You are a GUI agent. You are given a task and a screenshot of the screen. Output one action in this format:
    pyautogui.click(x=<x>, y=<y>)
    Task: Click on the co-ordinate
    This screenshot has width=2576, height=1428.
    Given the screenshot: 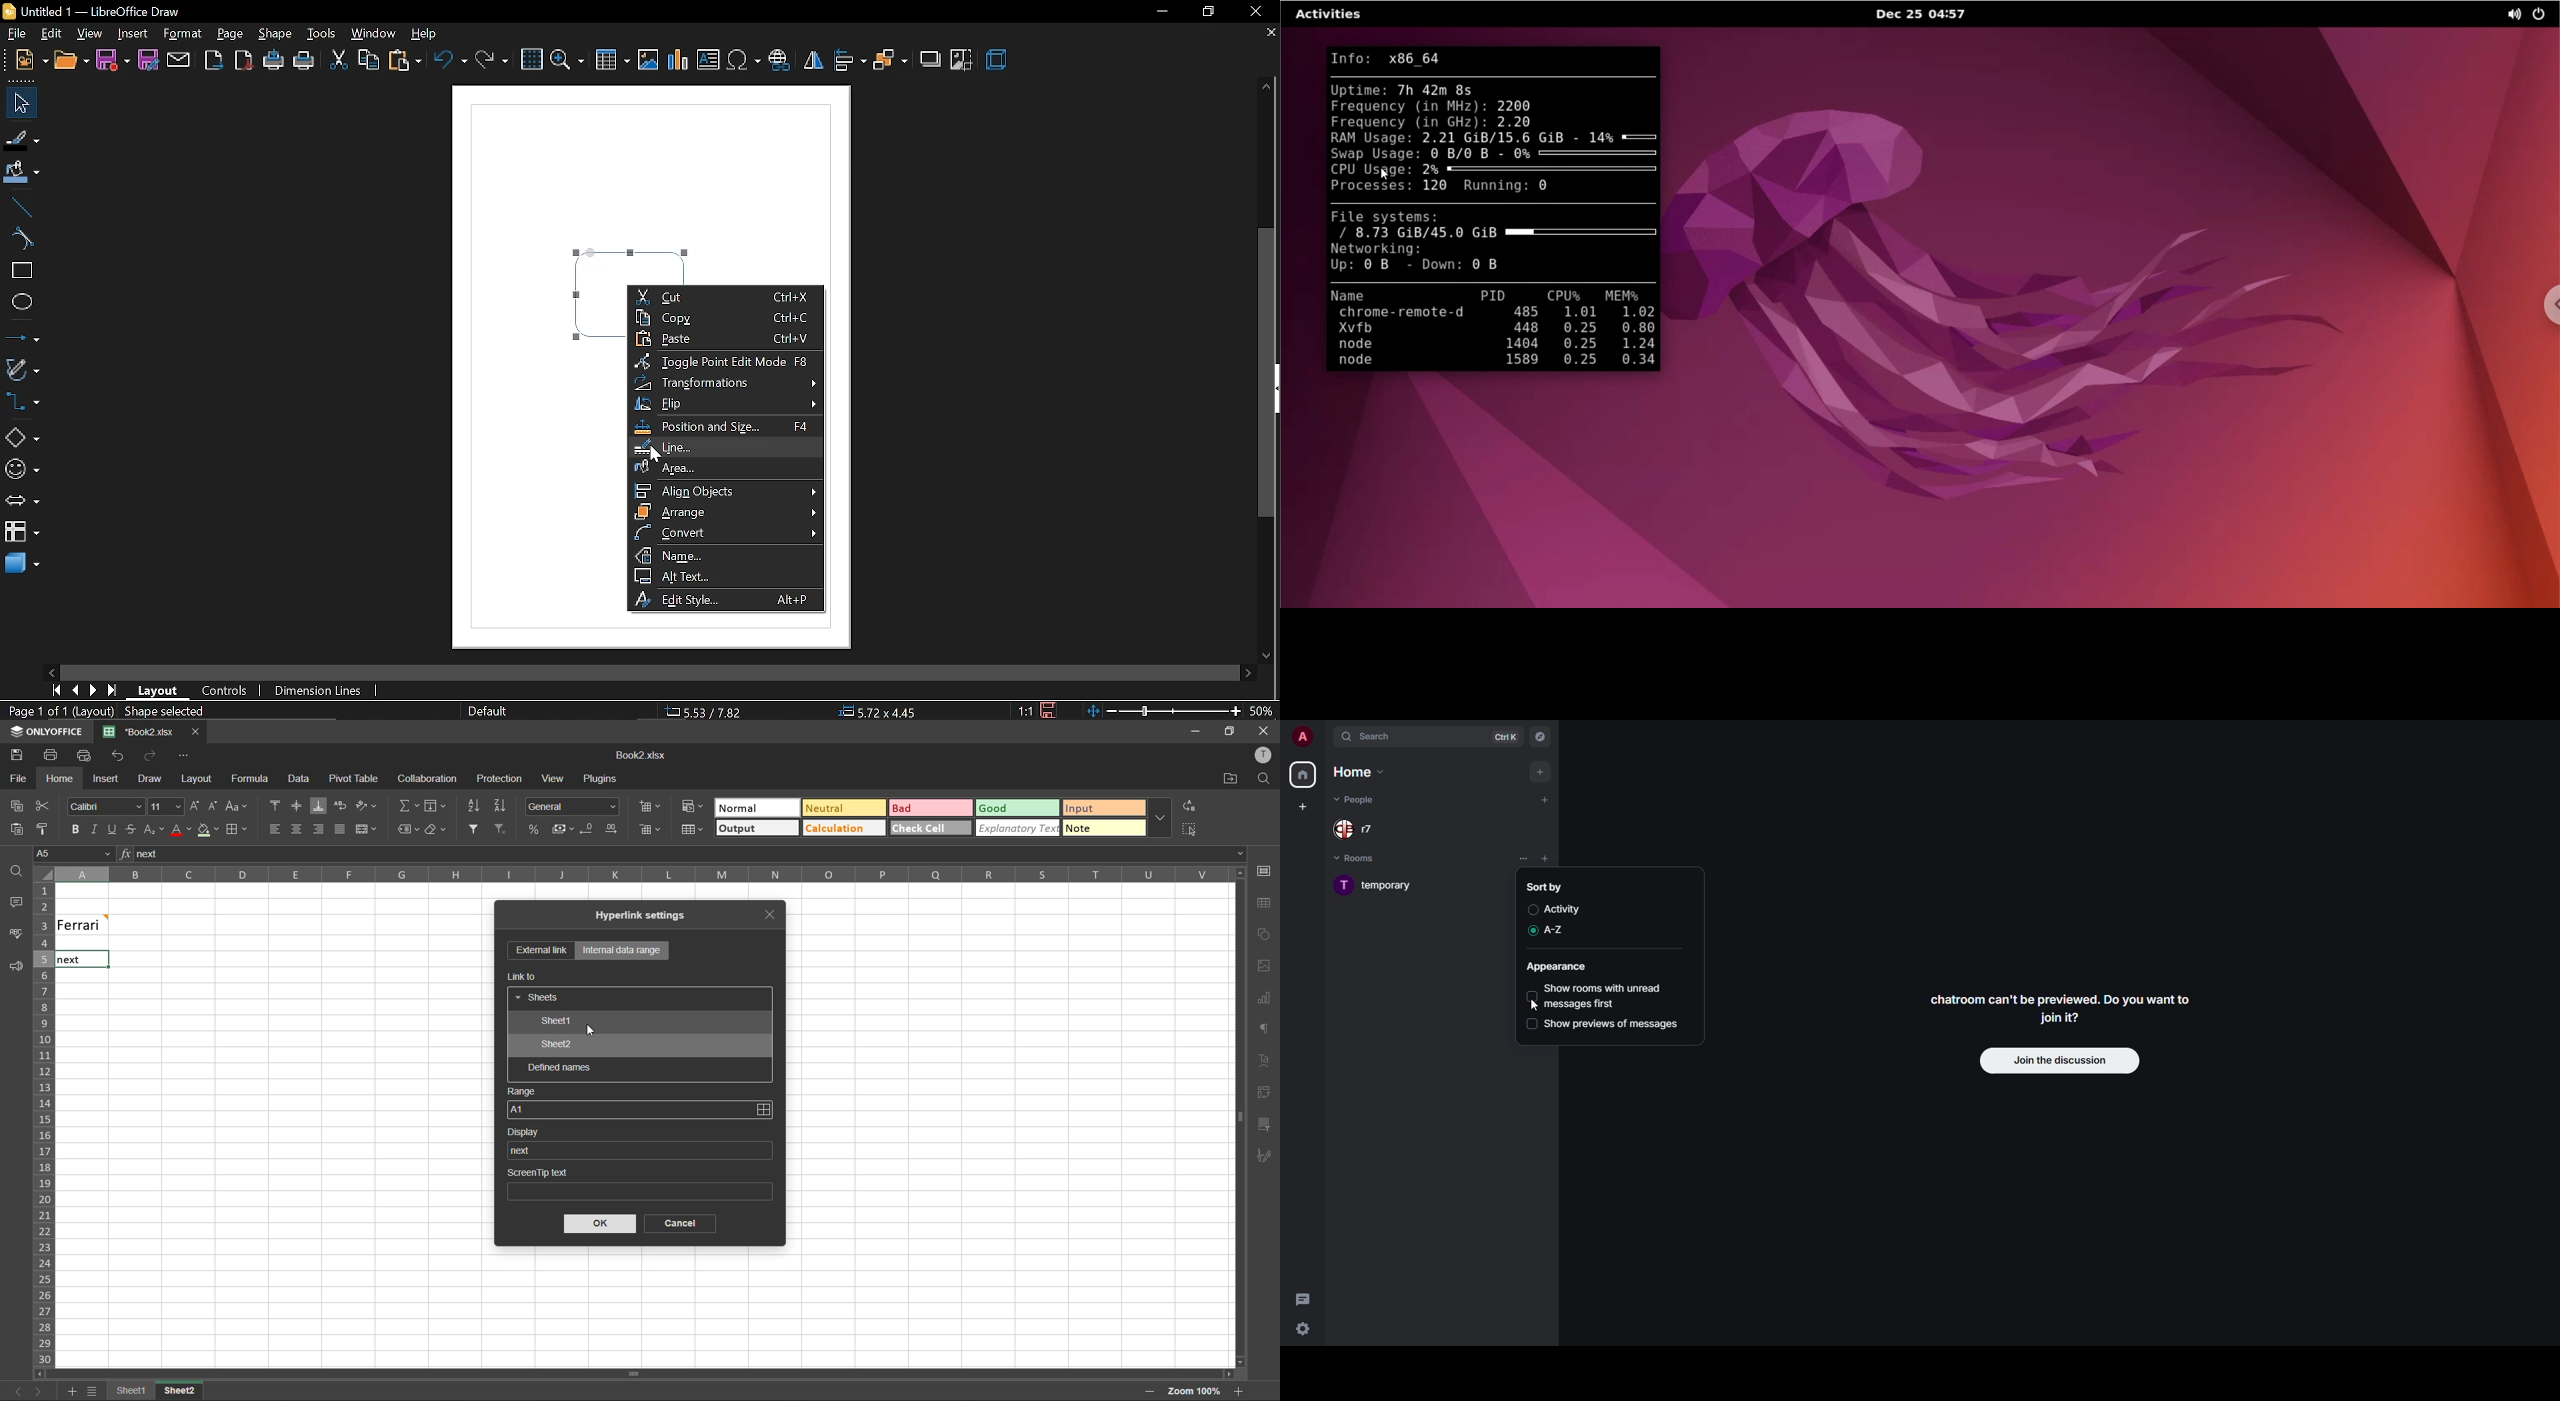 What is the action you would take?
    pyautogui.click(x=705, y=711)
    